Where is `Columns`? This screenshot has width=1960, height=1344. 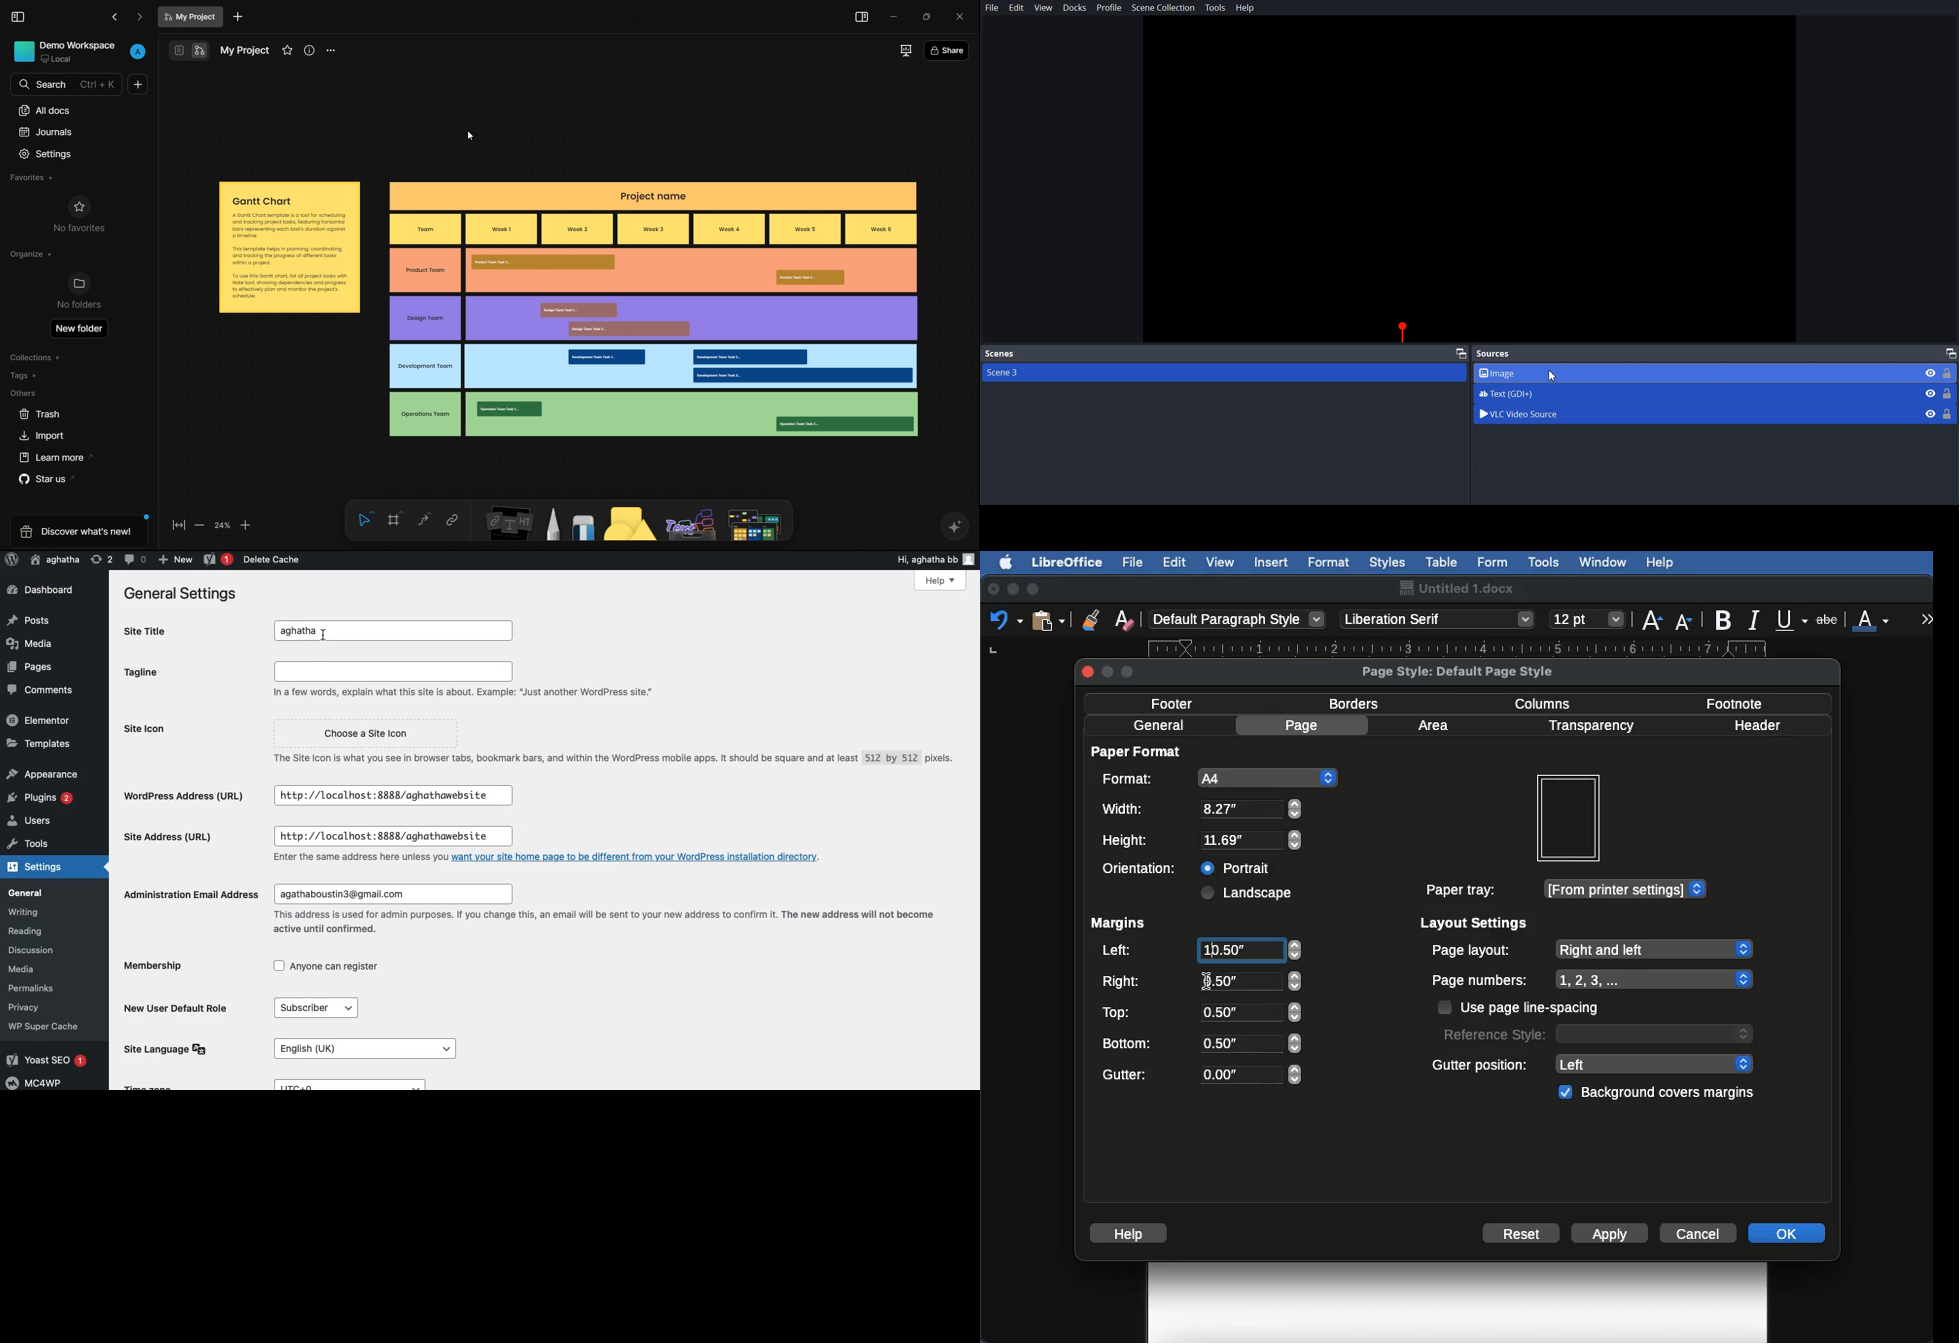 Columns is located at coordinates (1548, 702).